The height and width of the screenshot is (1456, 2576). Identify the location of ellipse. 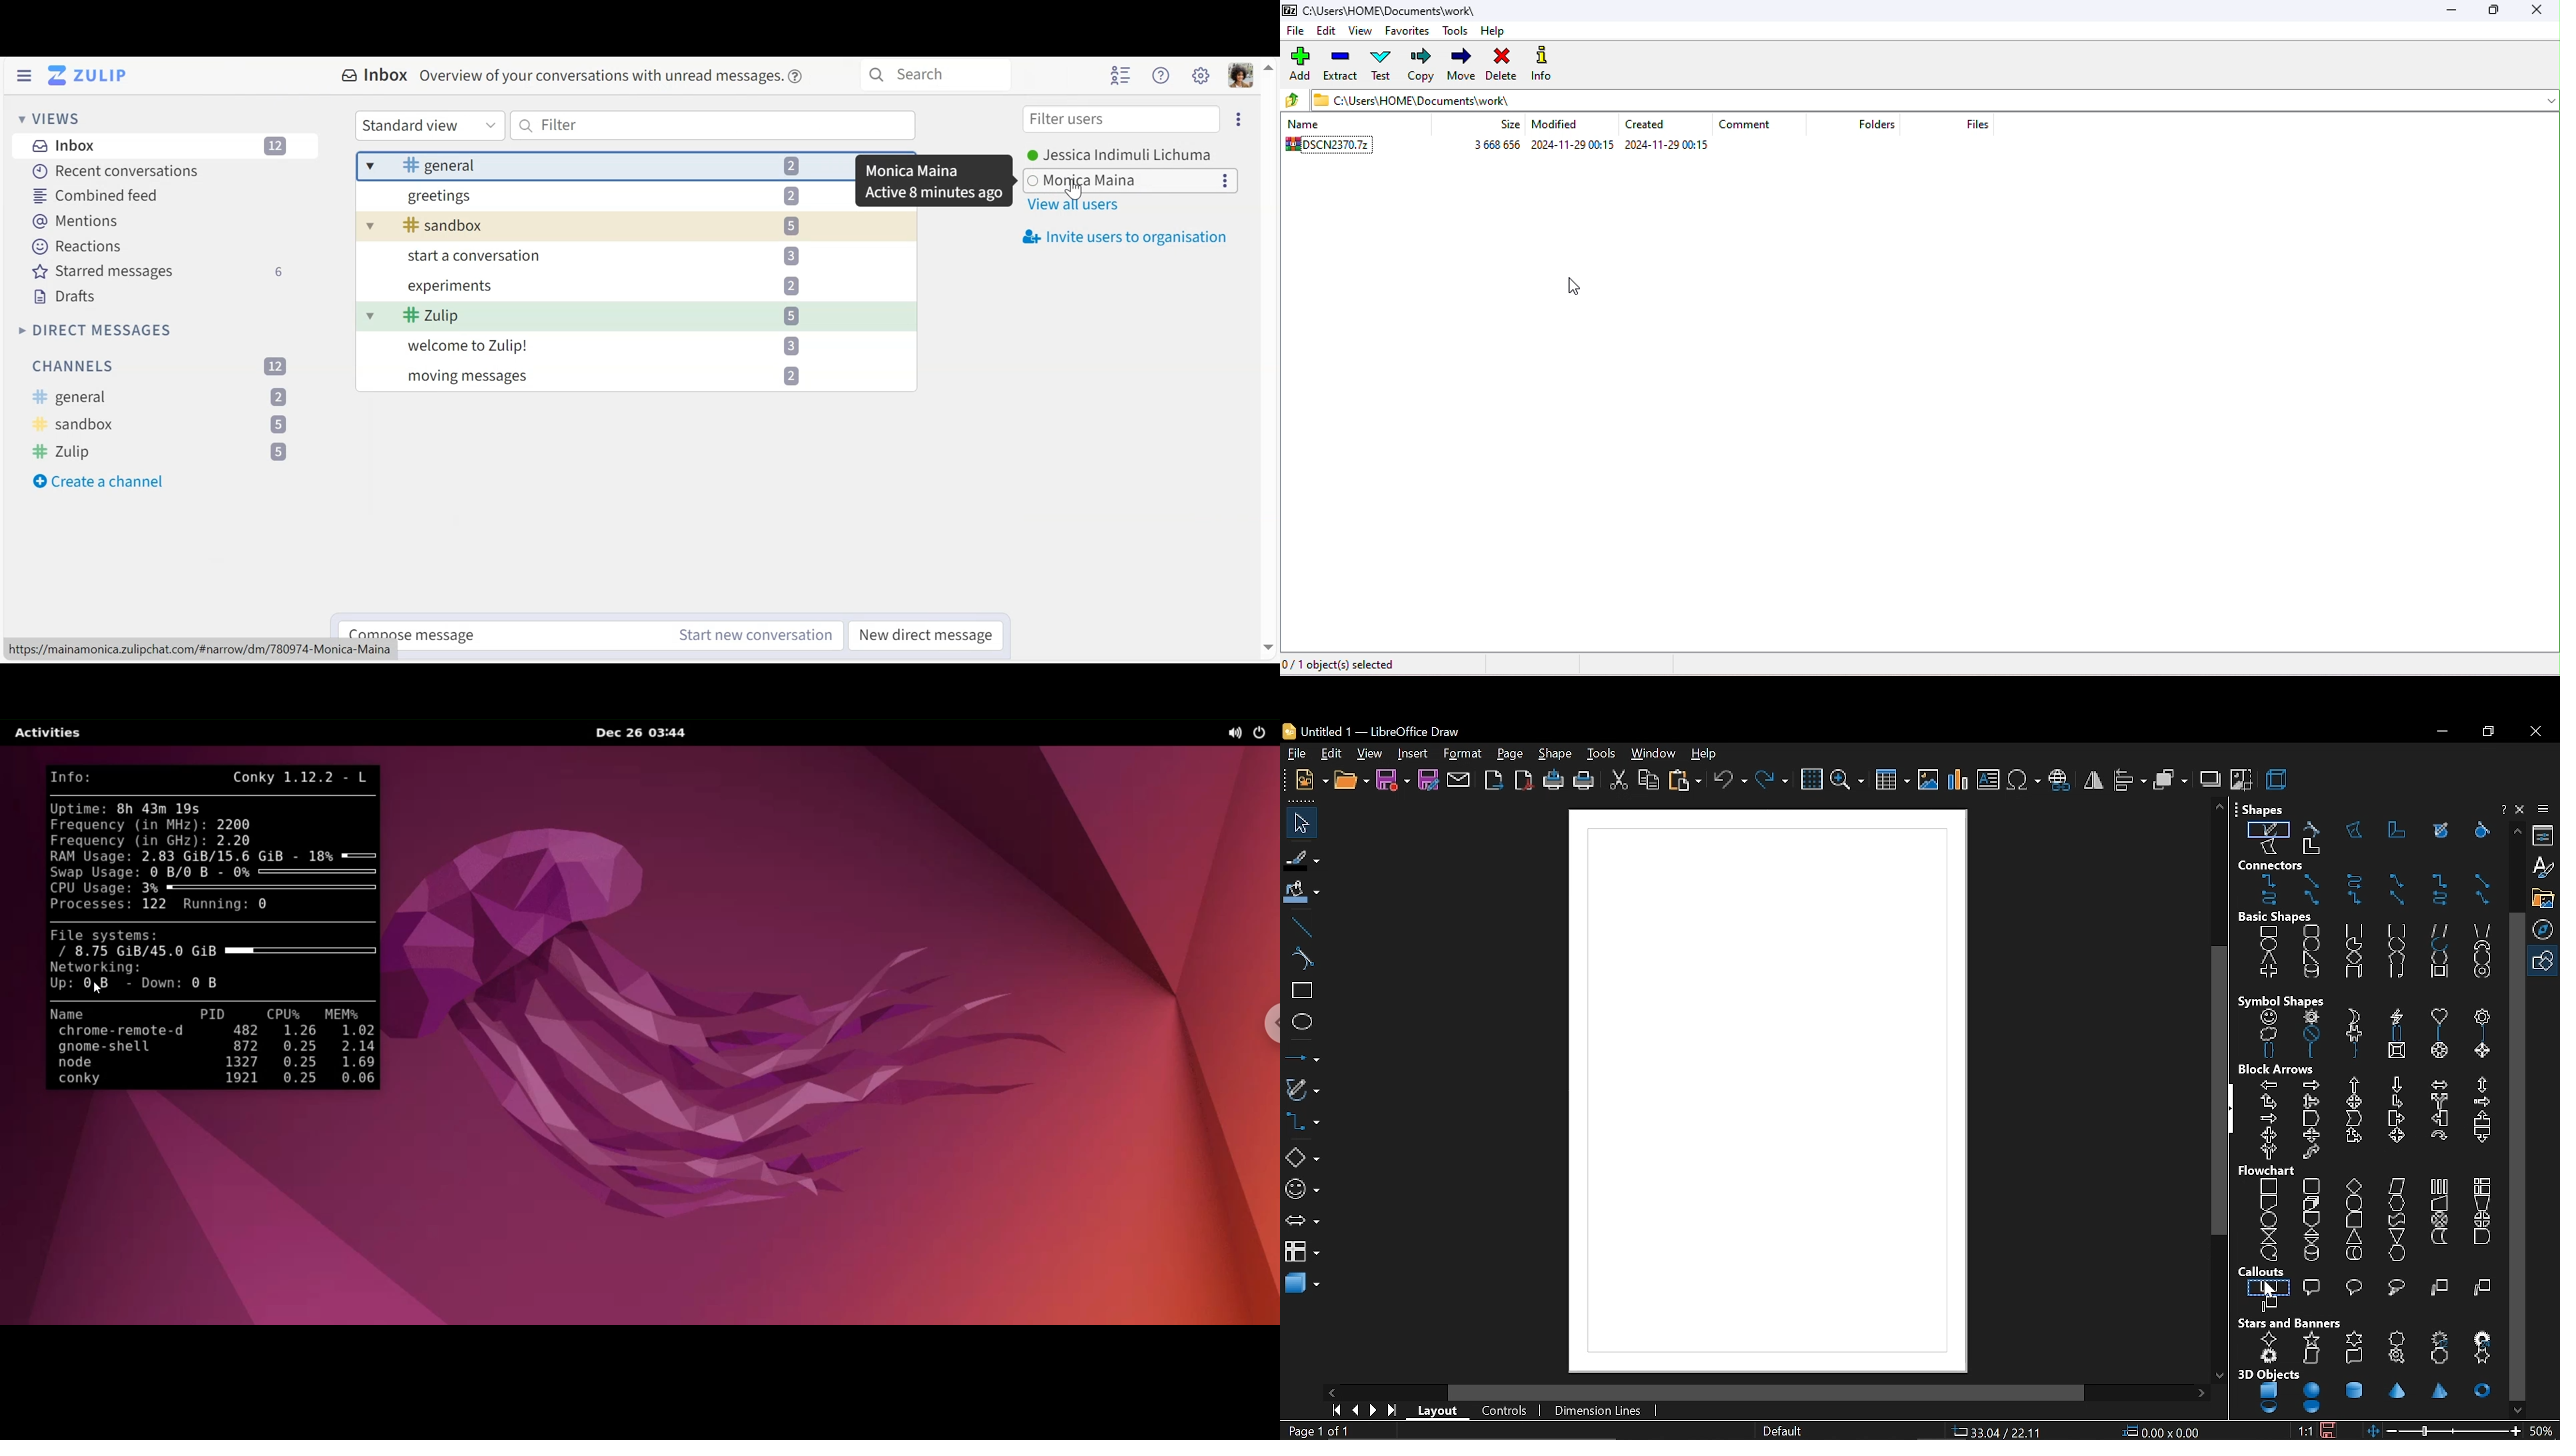
(1300, 1021).